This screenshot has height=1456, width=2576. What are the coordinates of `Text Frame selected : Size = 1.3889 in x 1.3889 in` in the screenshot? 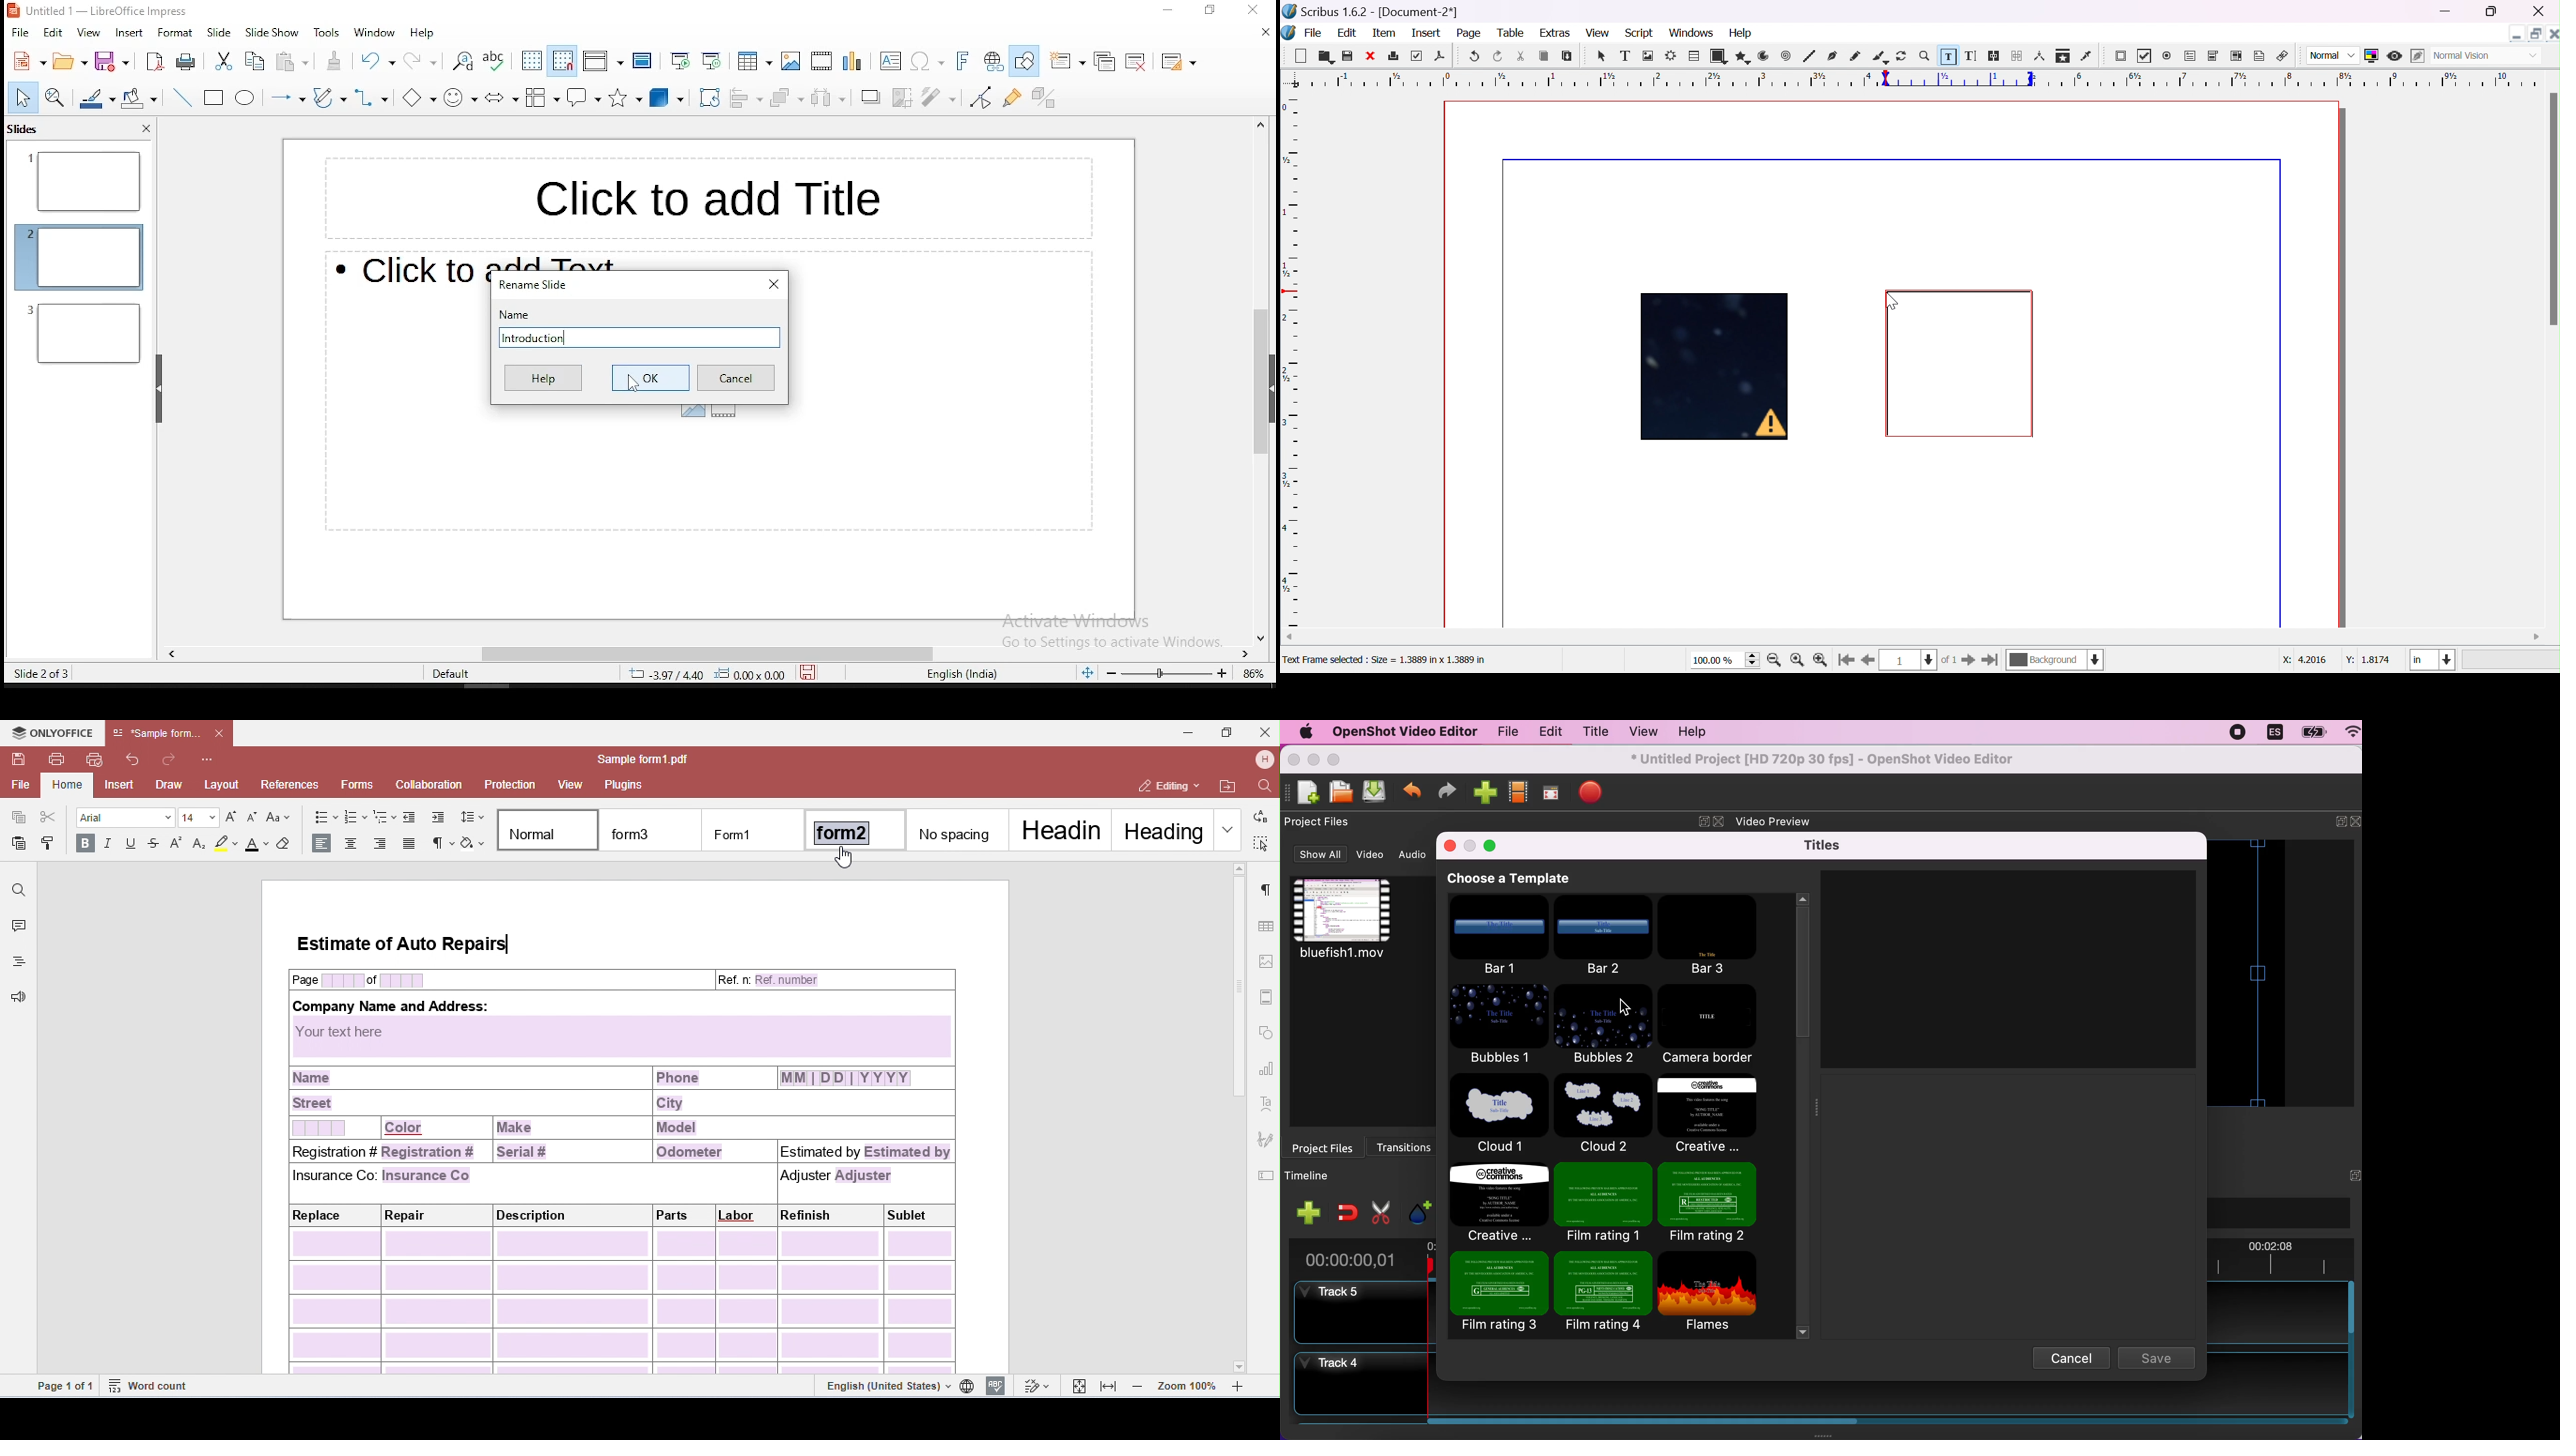 It's located at (1385, 661).